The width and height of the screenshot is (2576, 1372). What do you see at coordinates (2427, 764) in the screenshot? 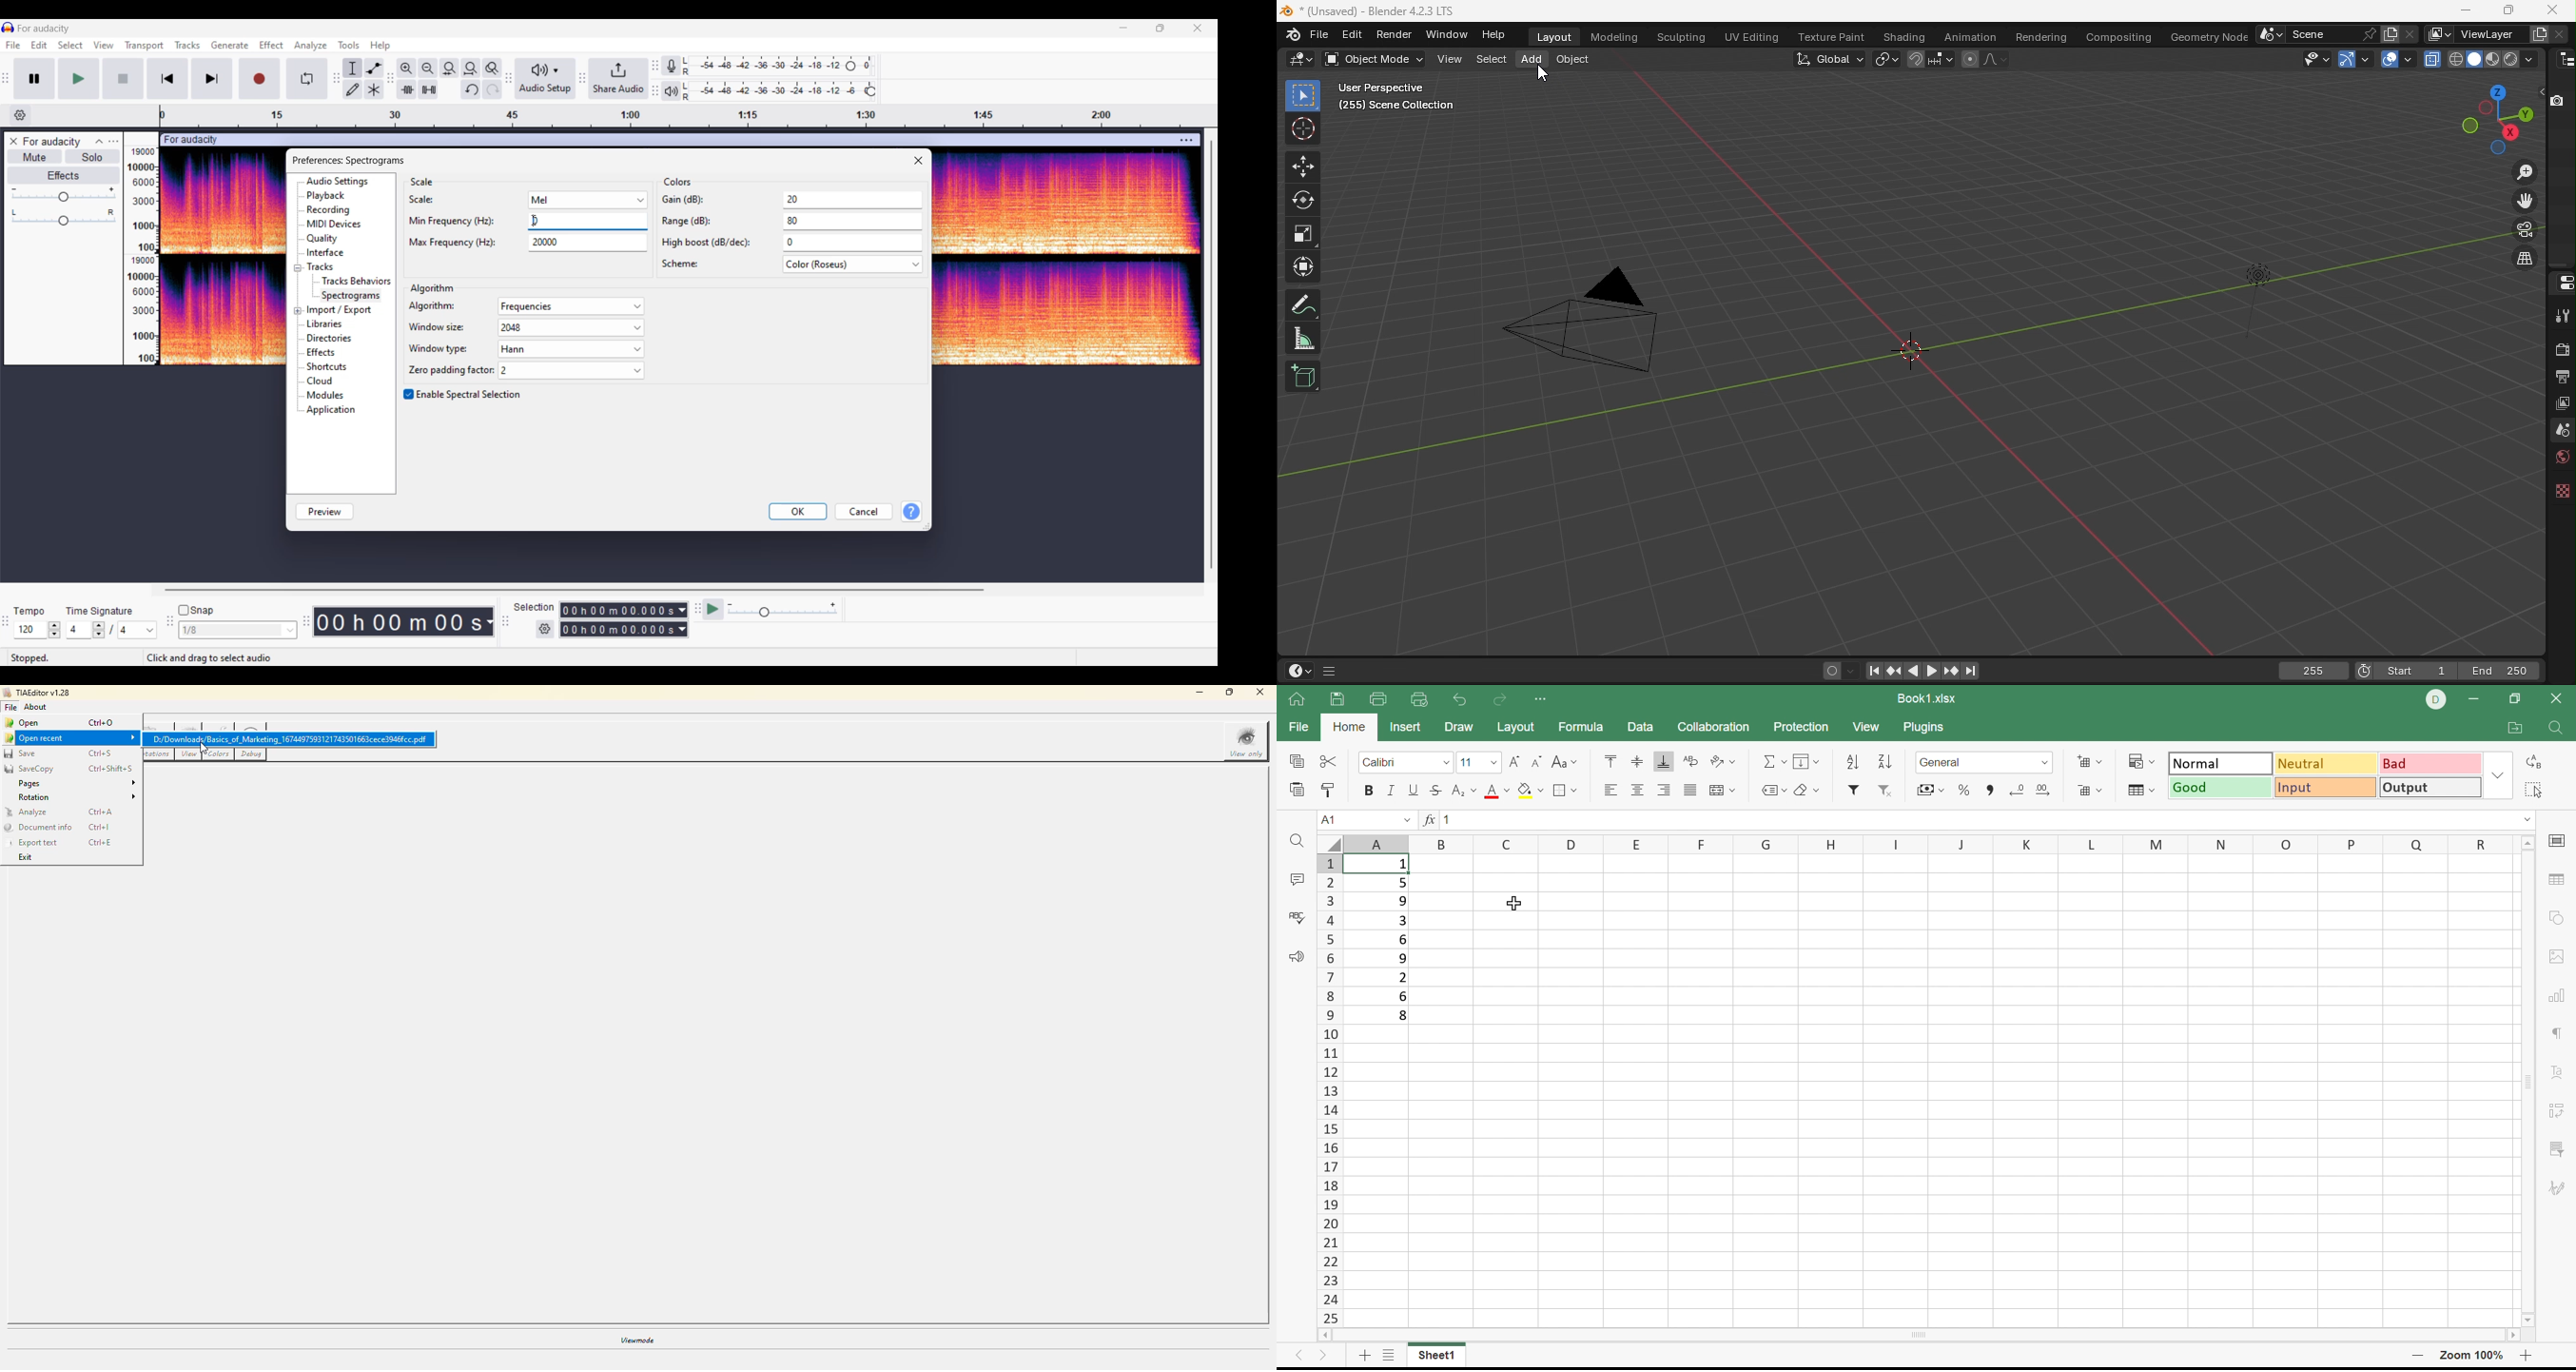
I see `Bad` at bounding box center [2427, 764].